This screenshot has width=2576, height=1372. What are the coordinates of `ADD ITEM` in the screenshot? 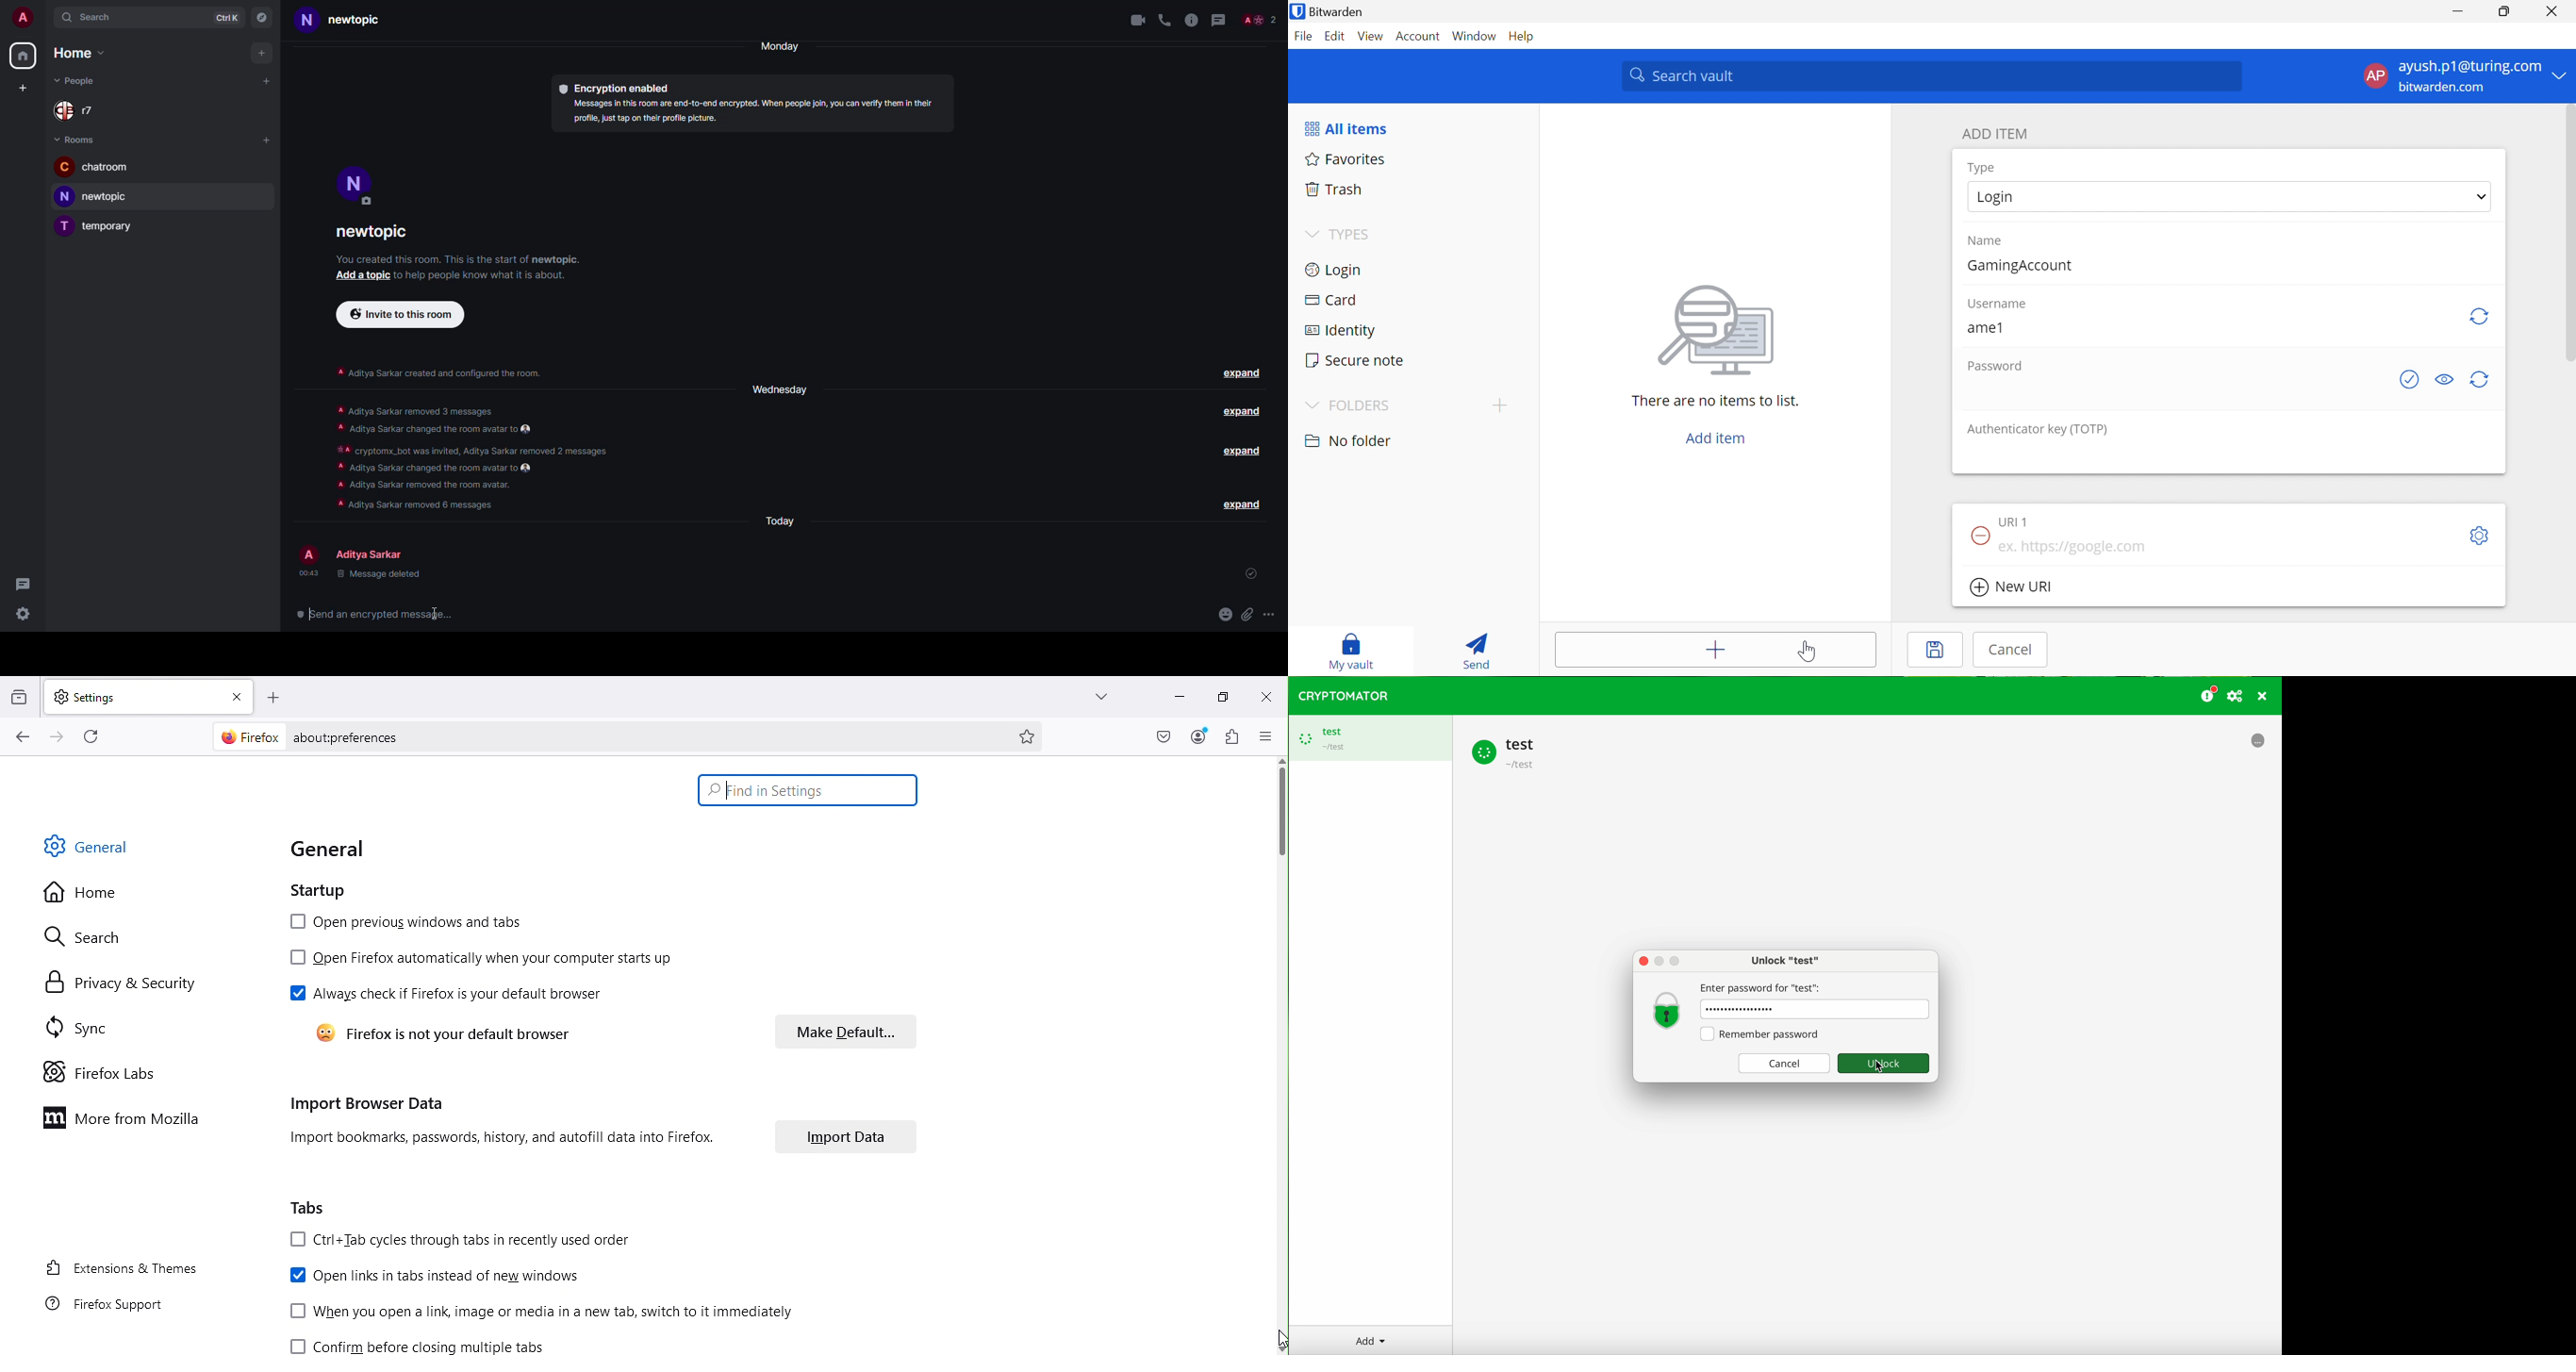 It's located at (1998, 135).